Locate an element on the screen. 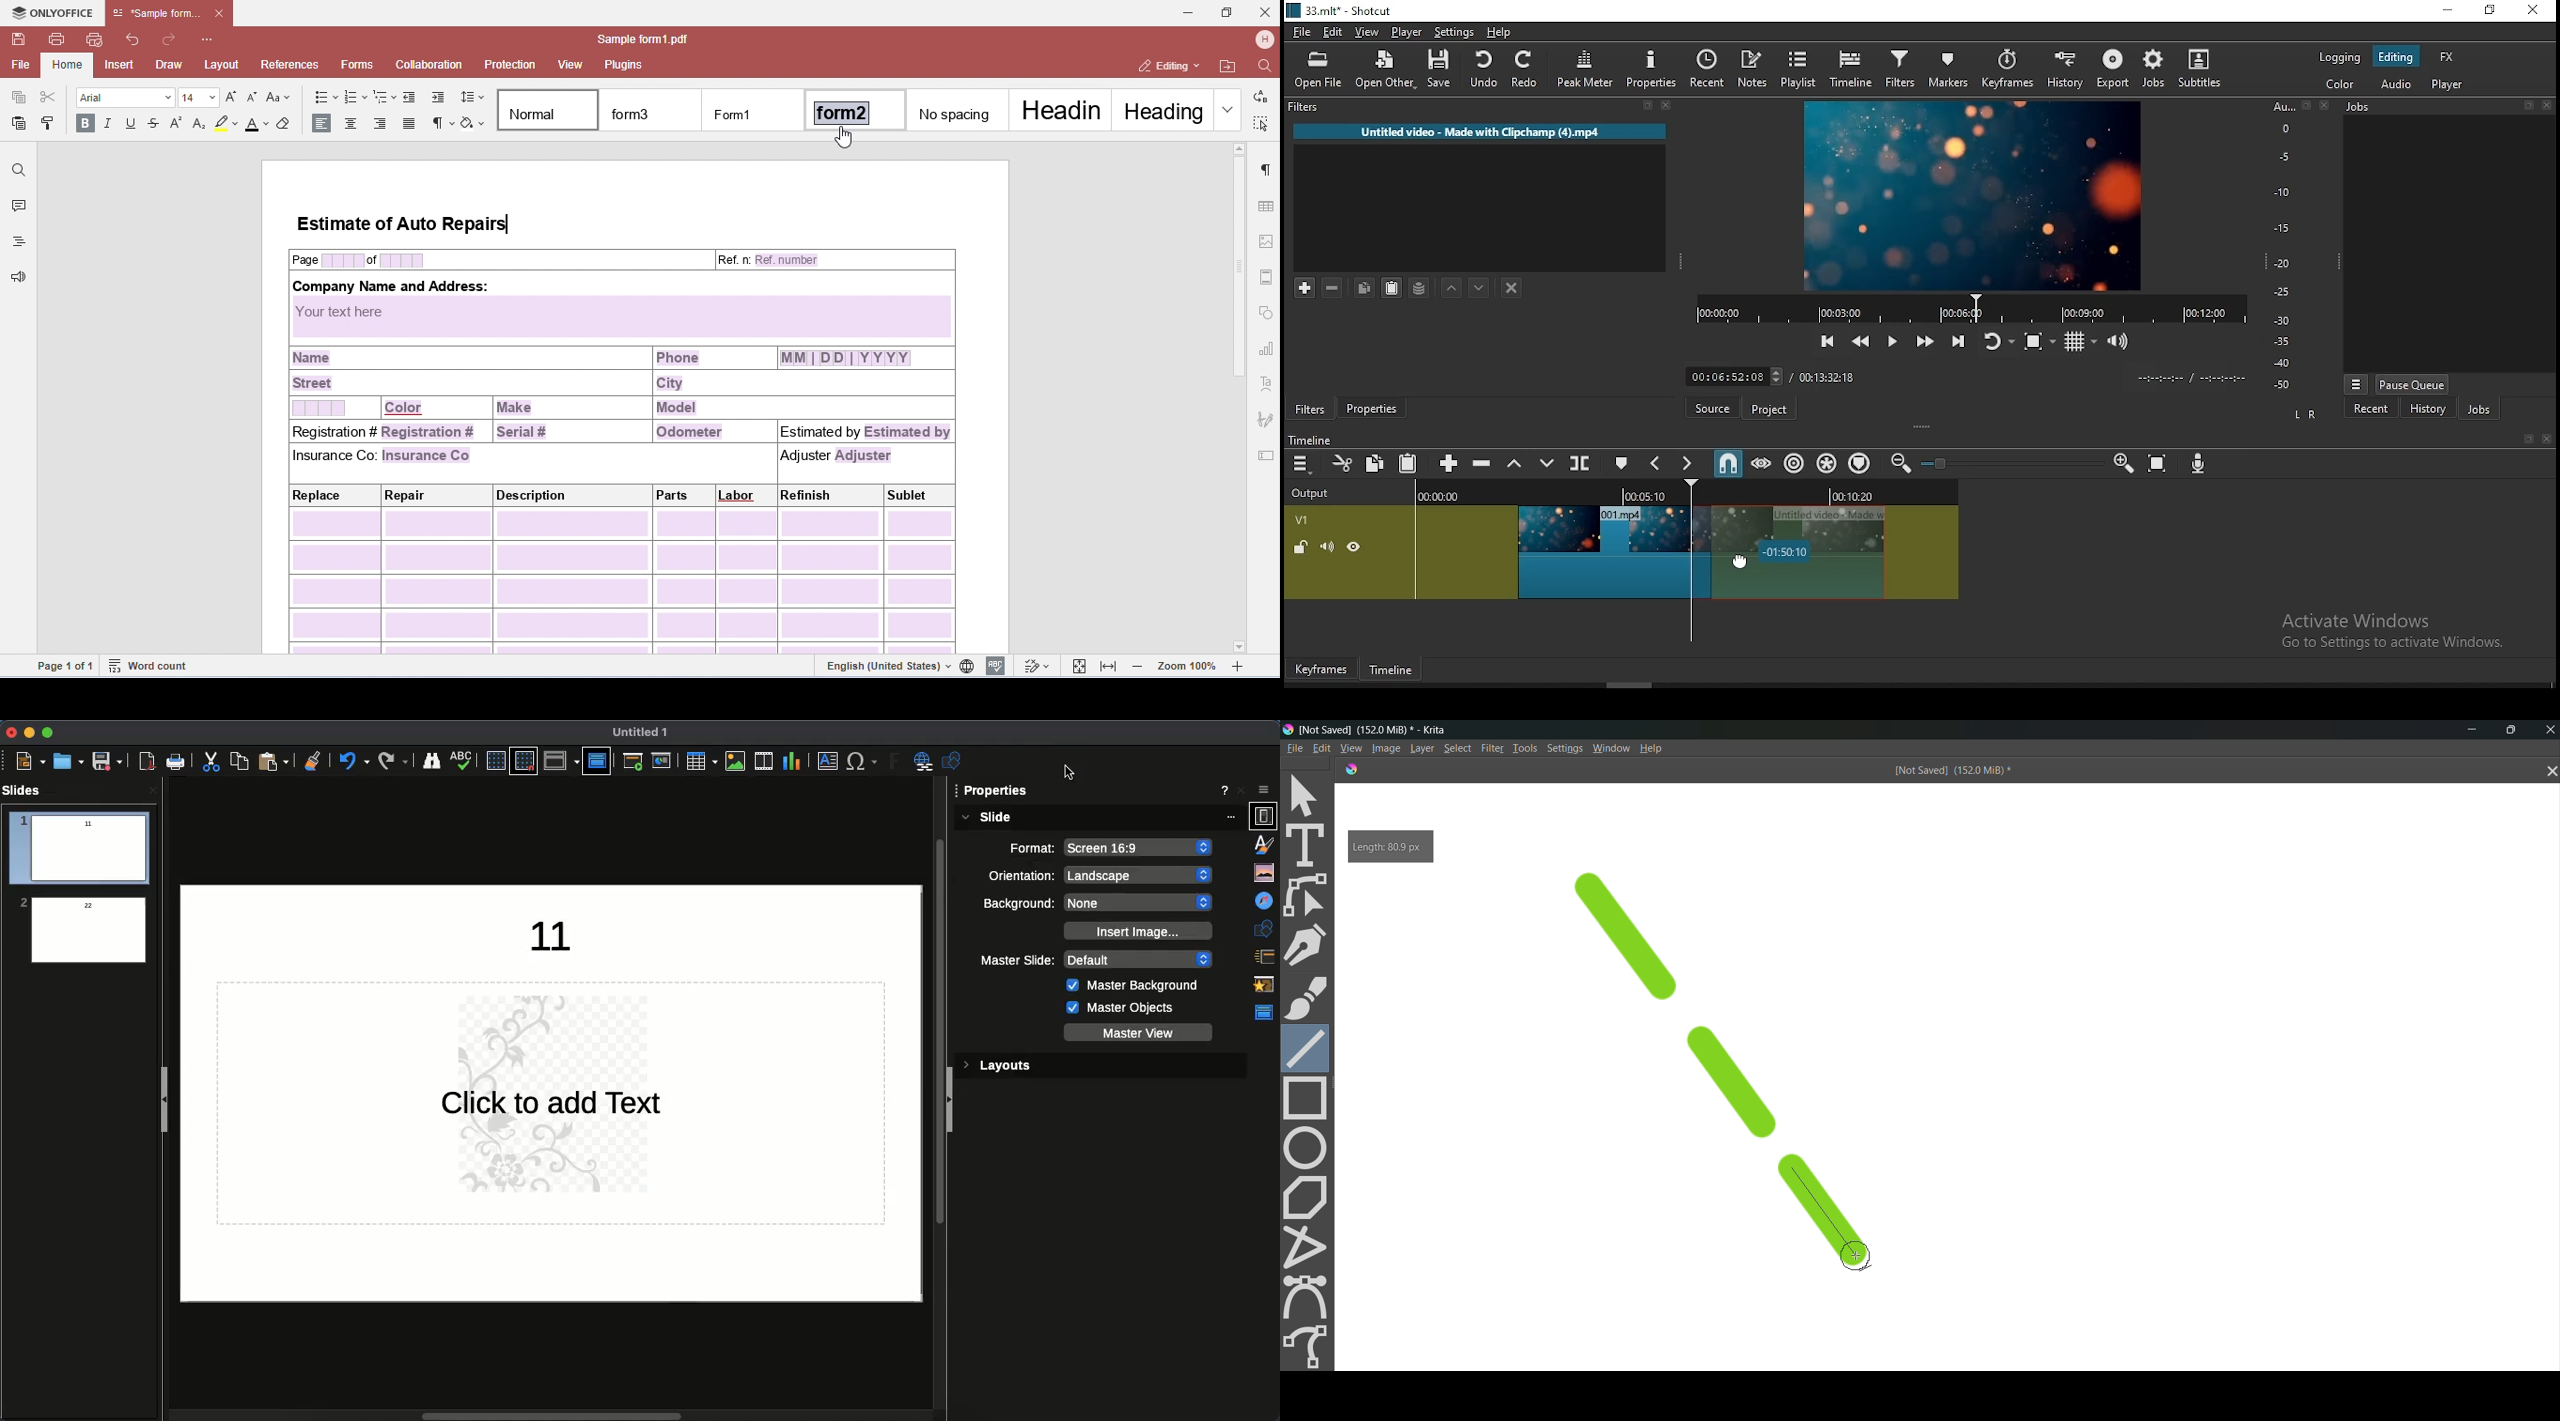  book mark is located at coordinates (2525, 440).